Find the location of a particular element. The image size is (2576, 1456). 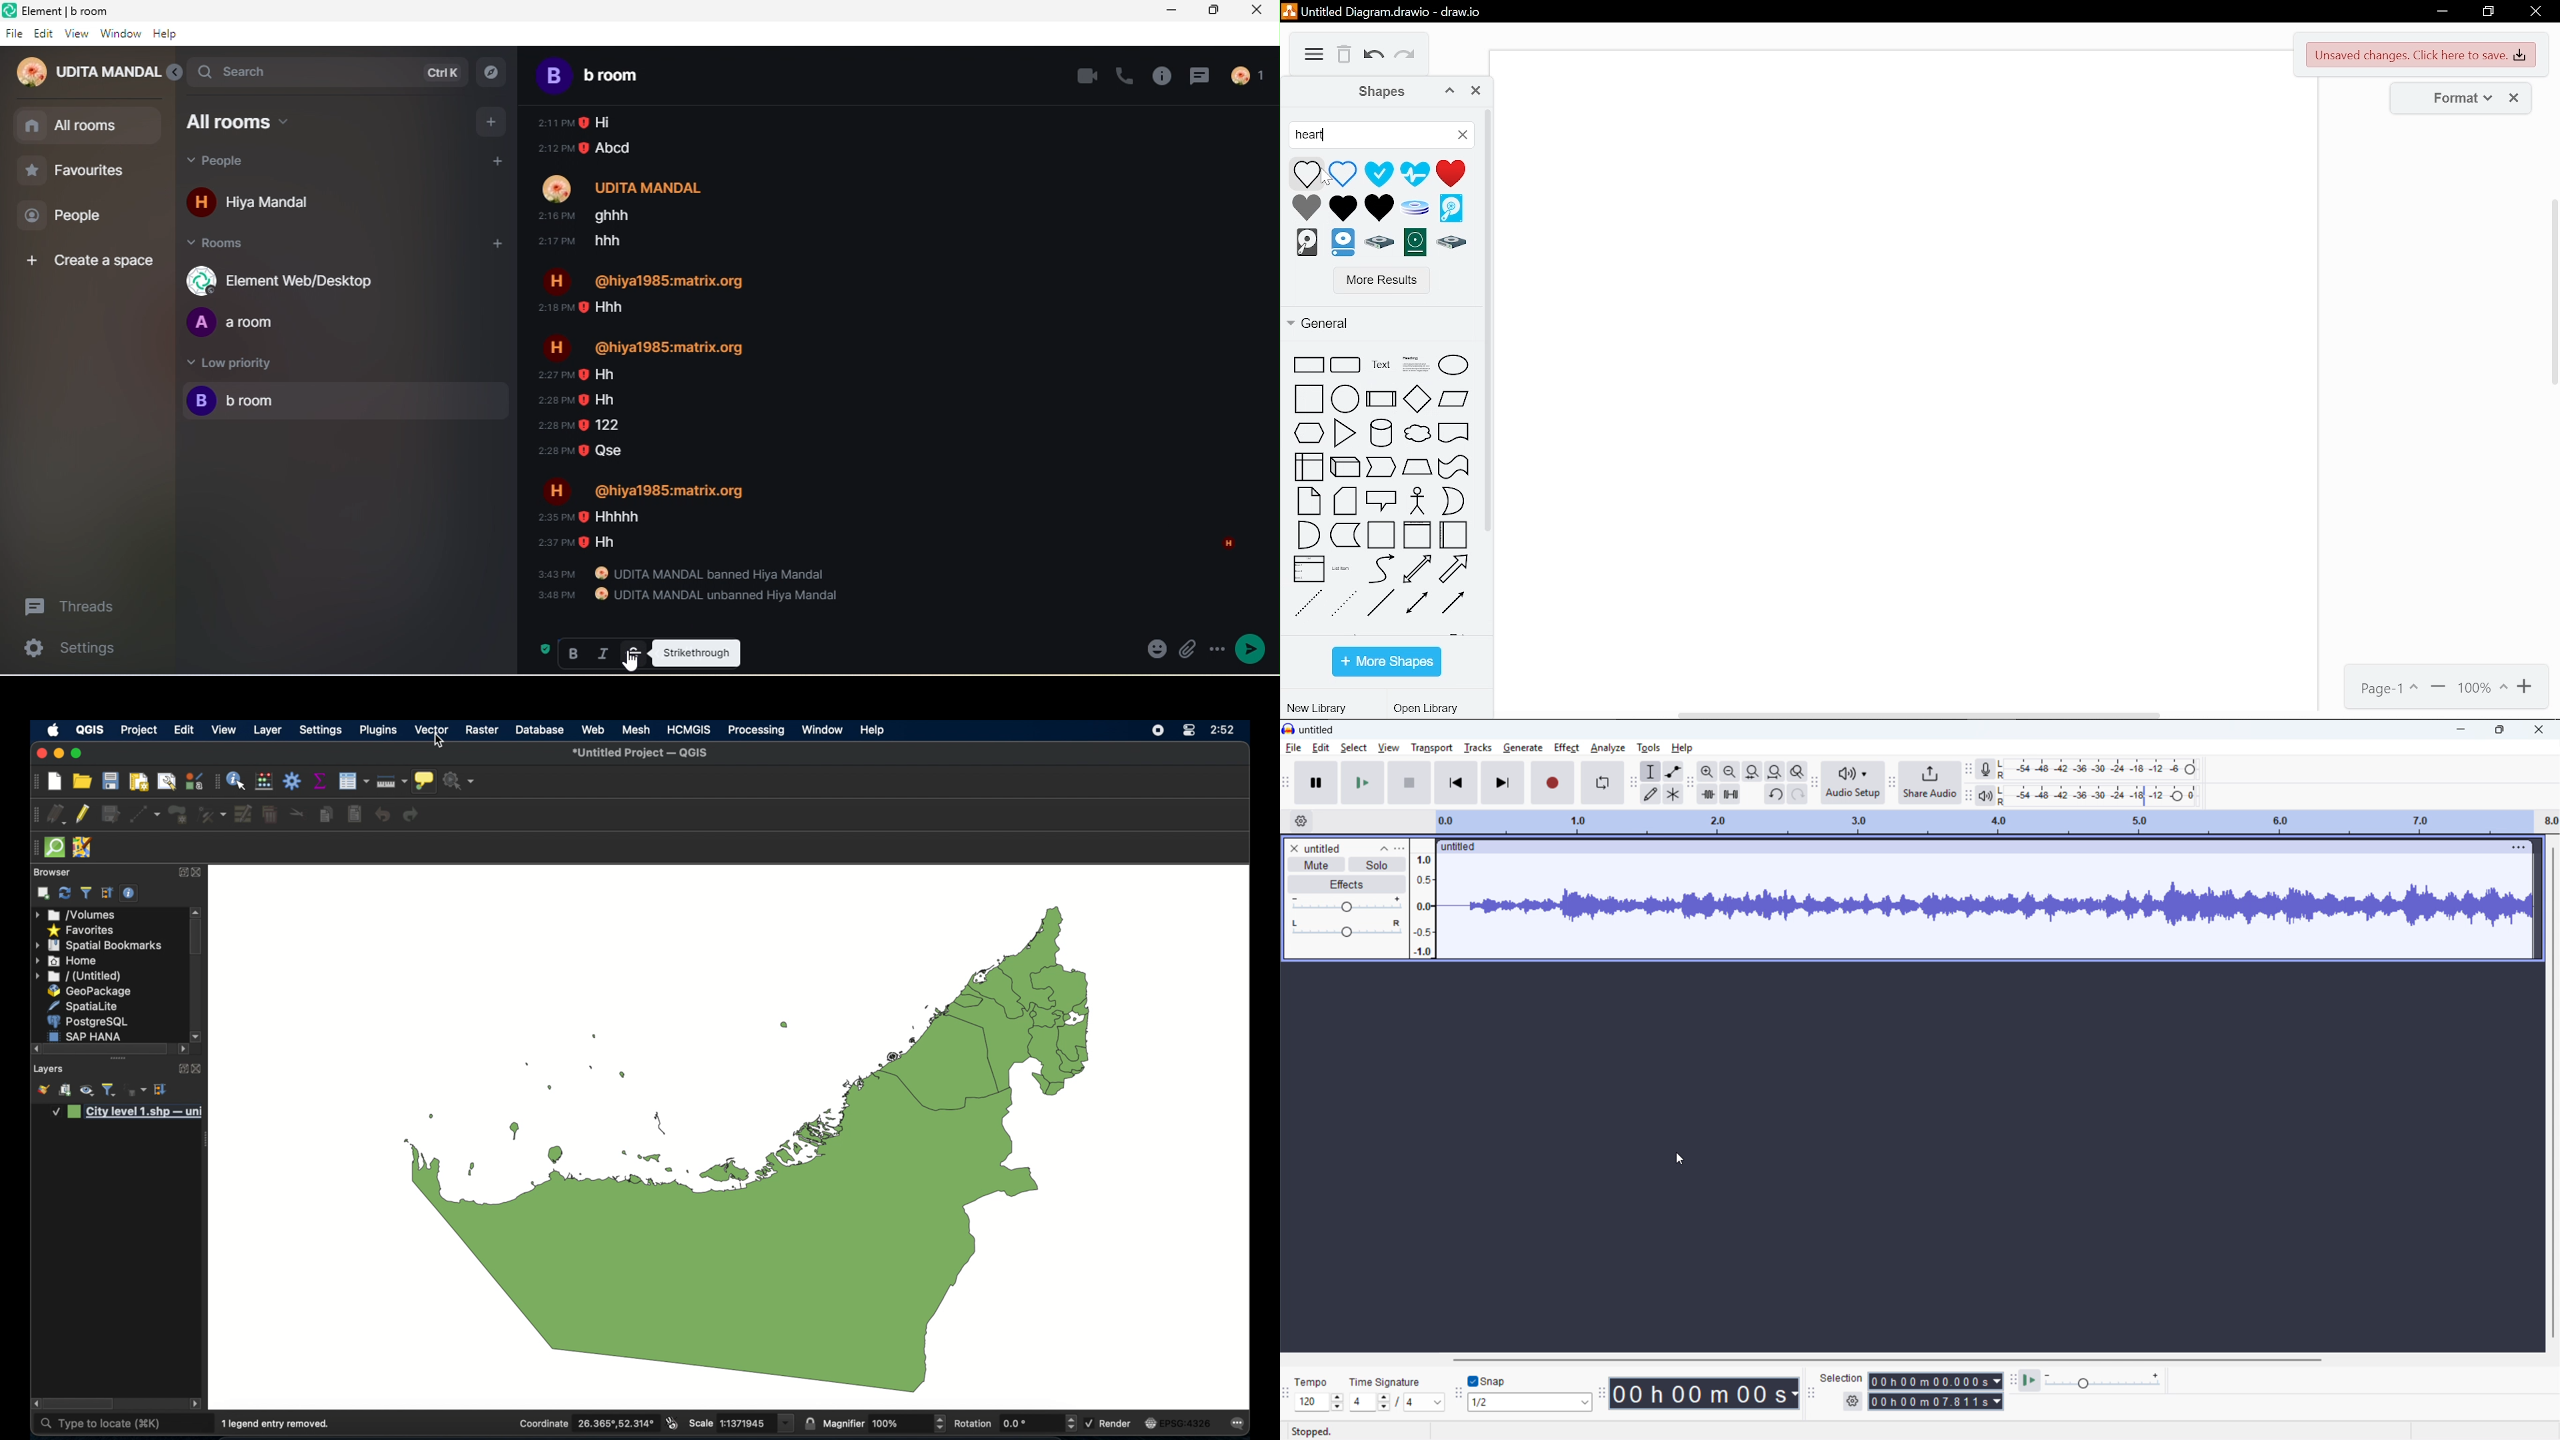

cut features is located at coordinates (297, 813).